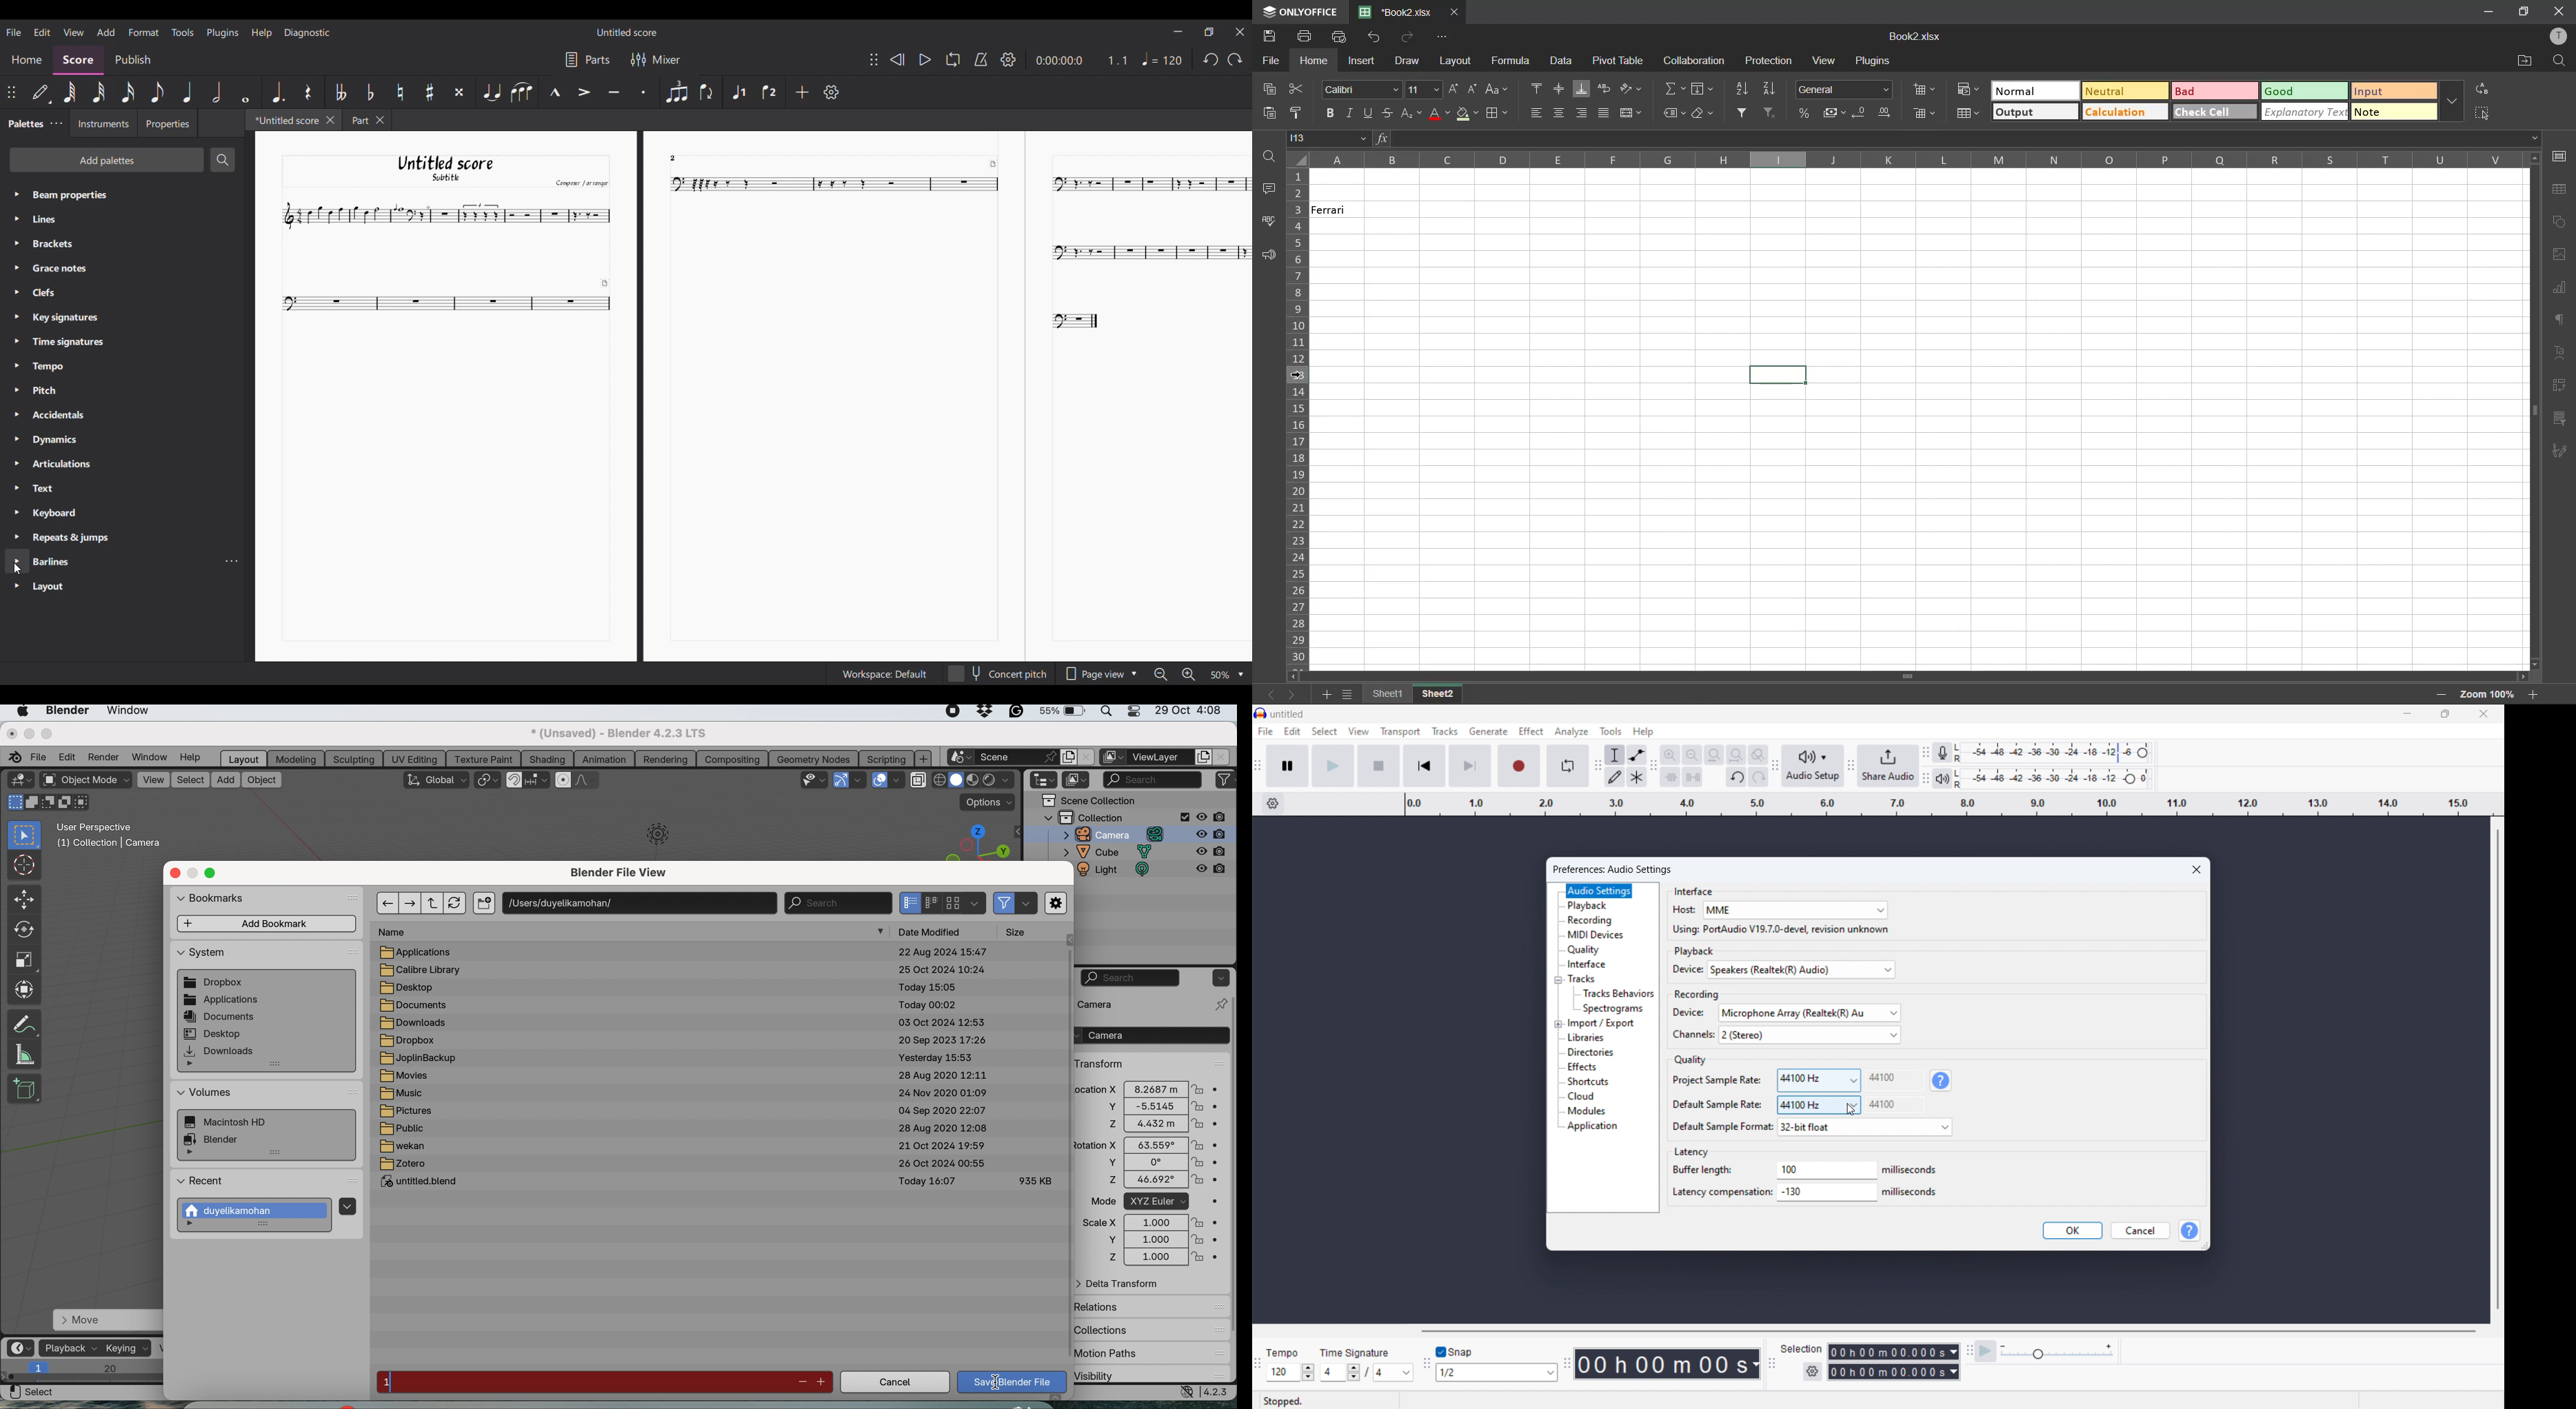 The width and height of the screenshot is (2576, 1428). I want to click on neutral, so click(2129, 92).